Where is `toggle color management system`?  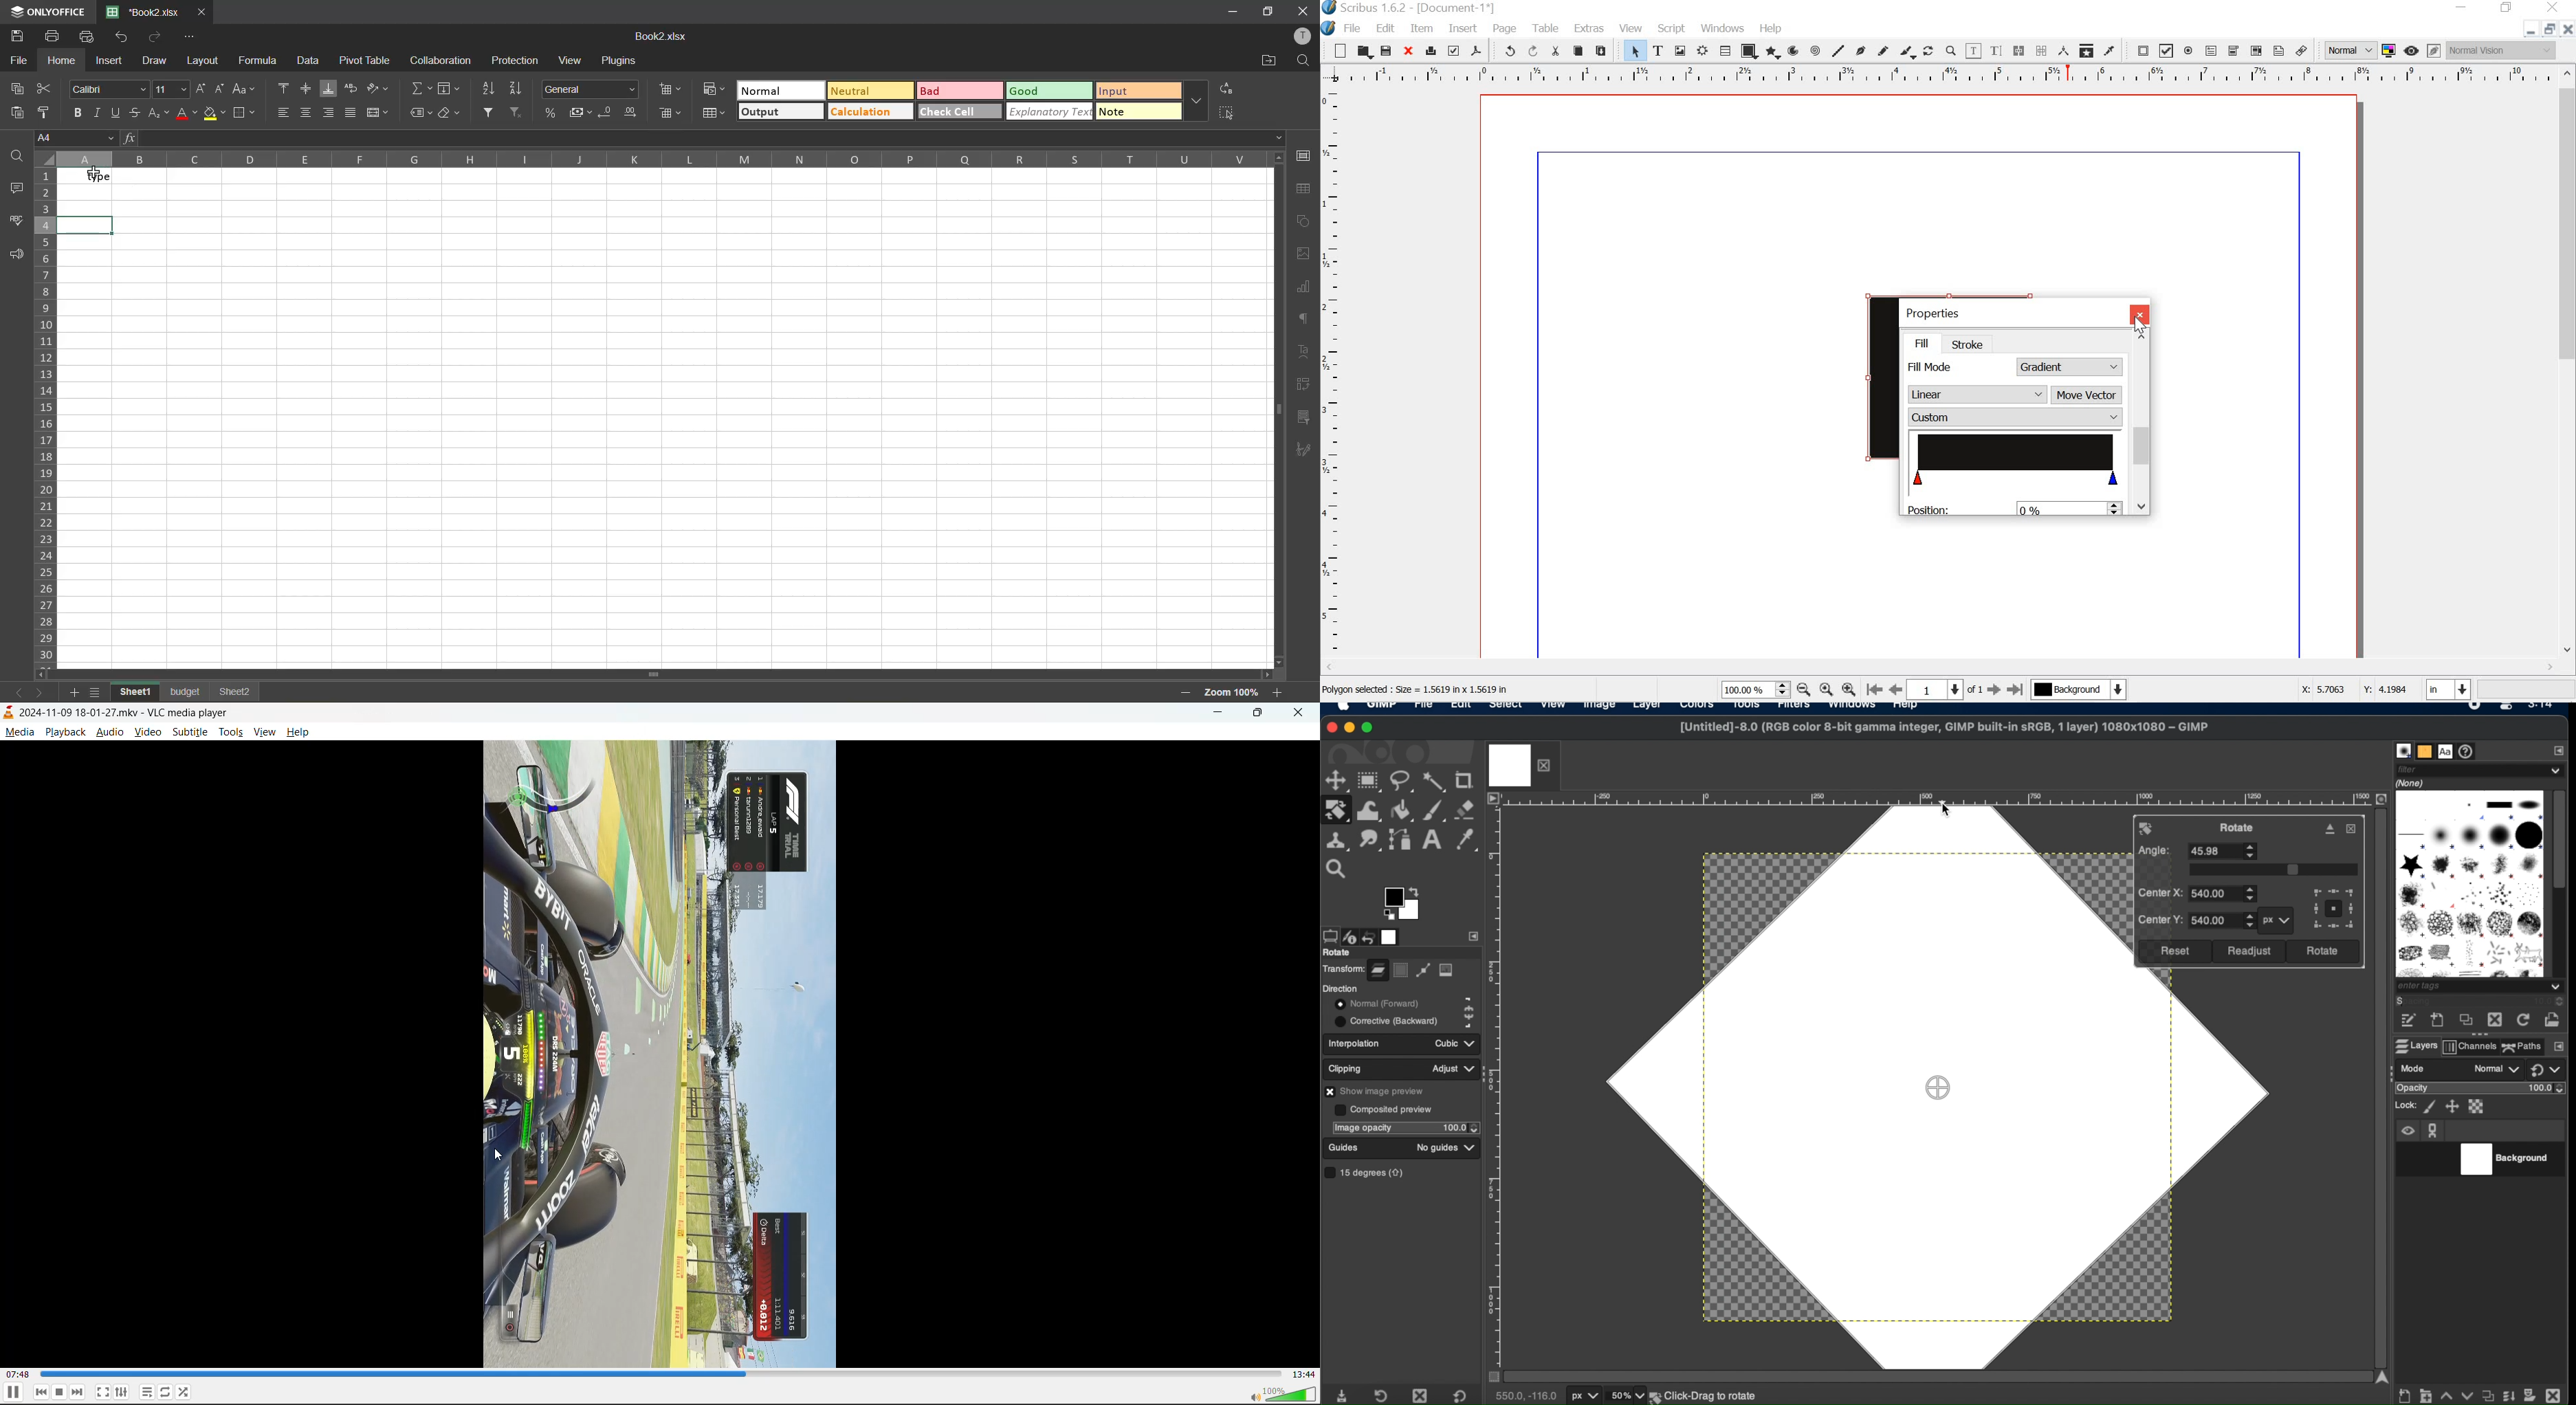
toggle color management system is located at coordinates (2388, 51).